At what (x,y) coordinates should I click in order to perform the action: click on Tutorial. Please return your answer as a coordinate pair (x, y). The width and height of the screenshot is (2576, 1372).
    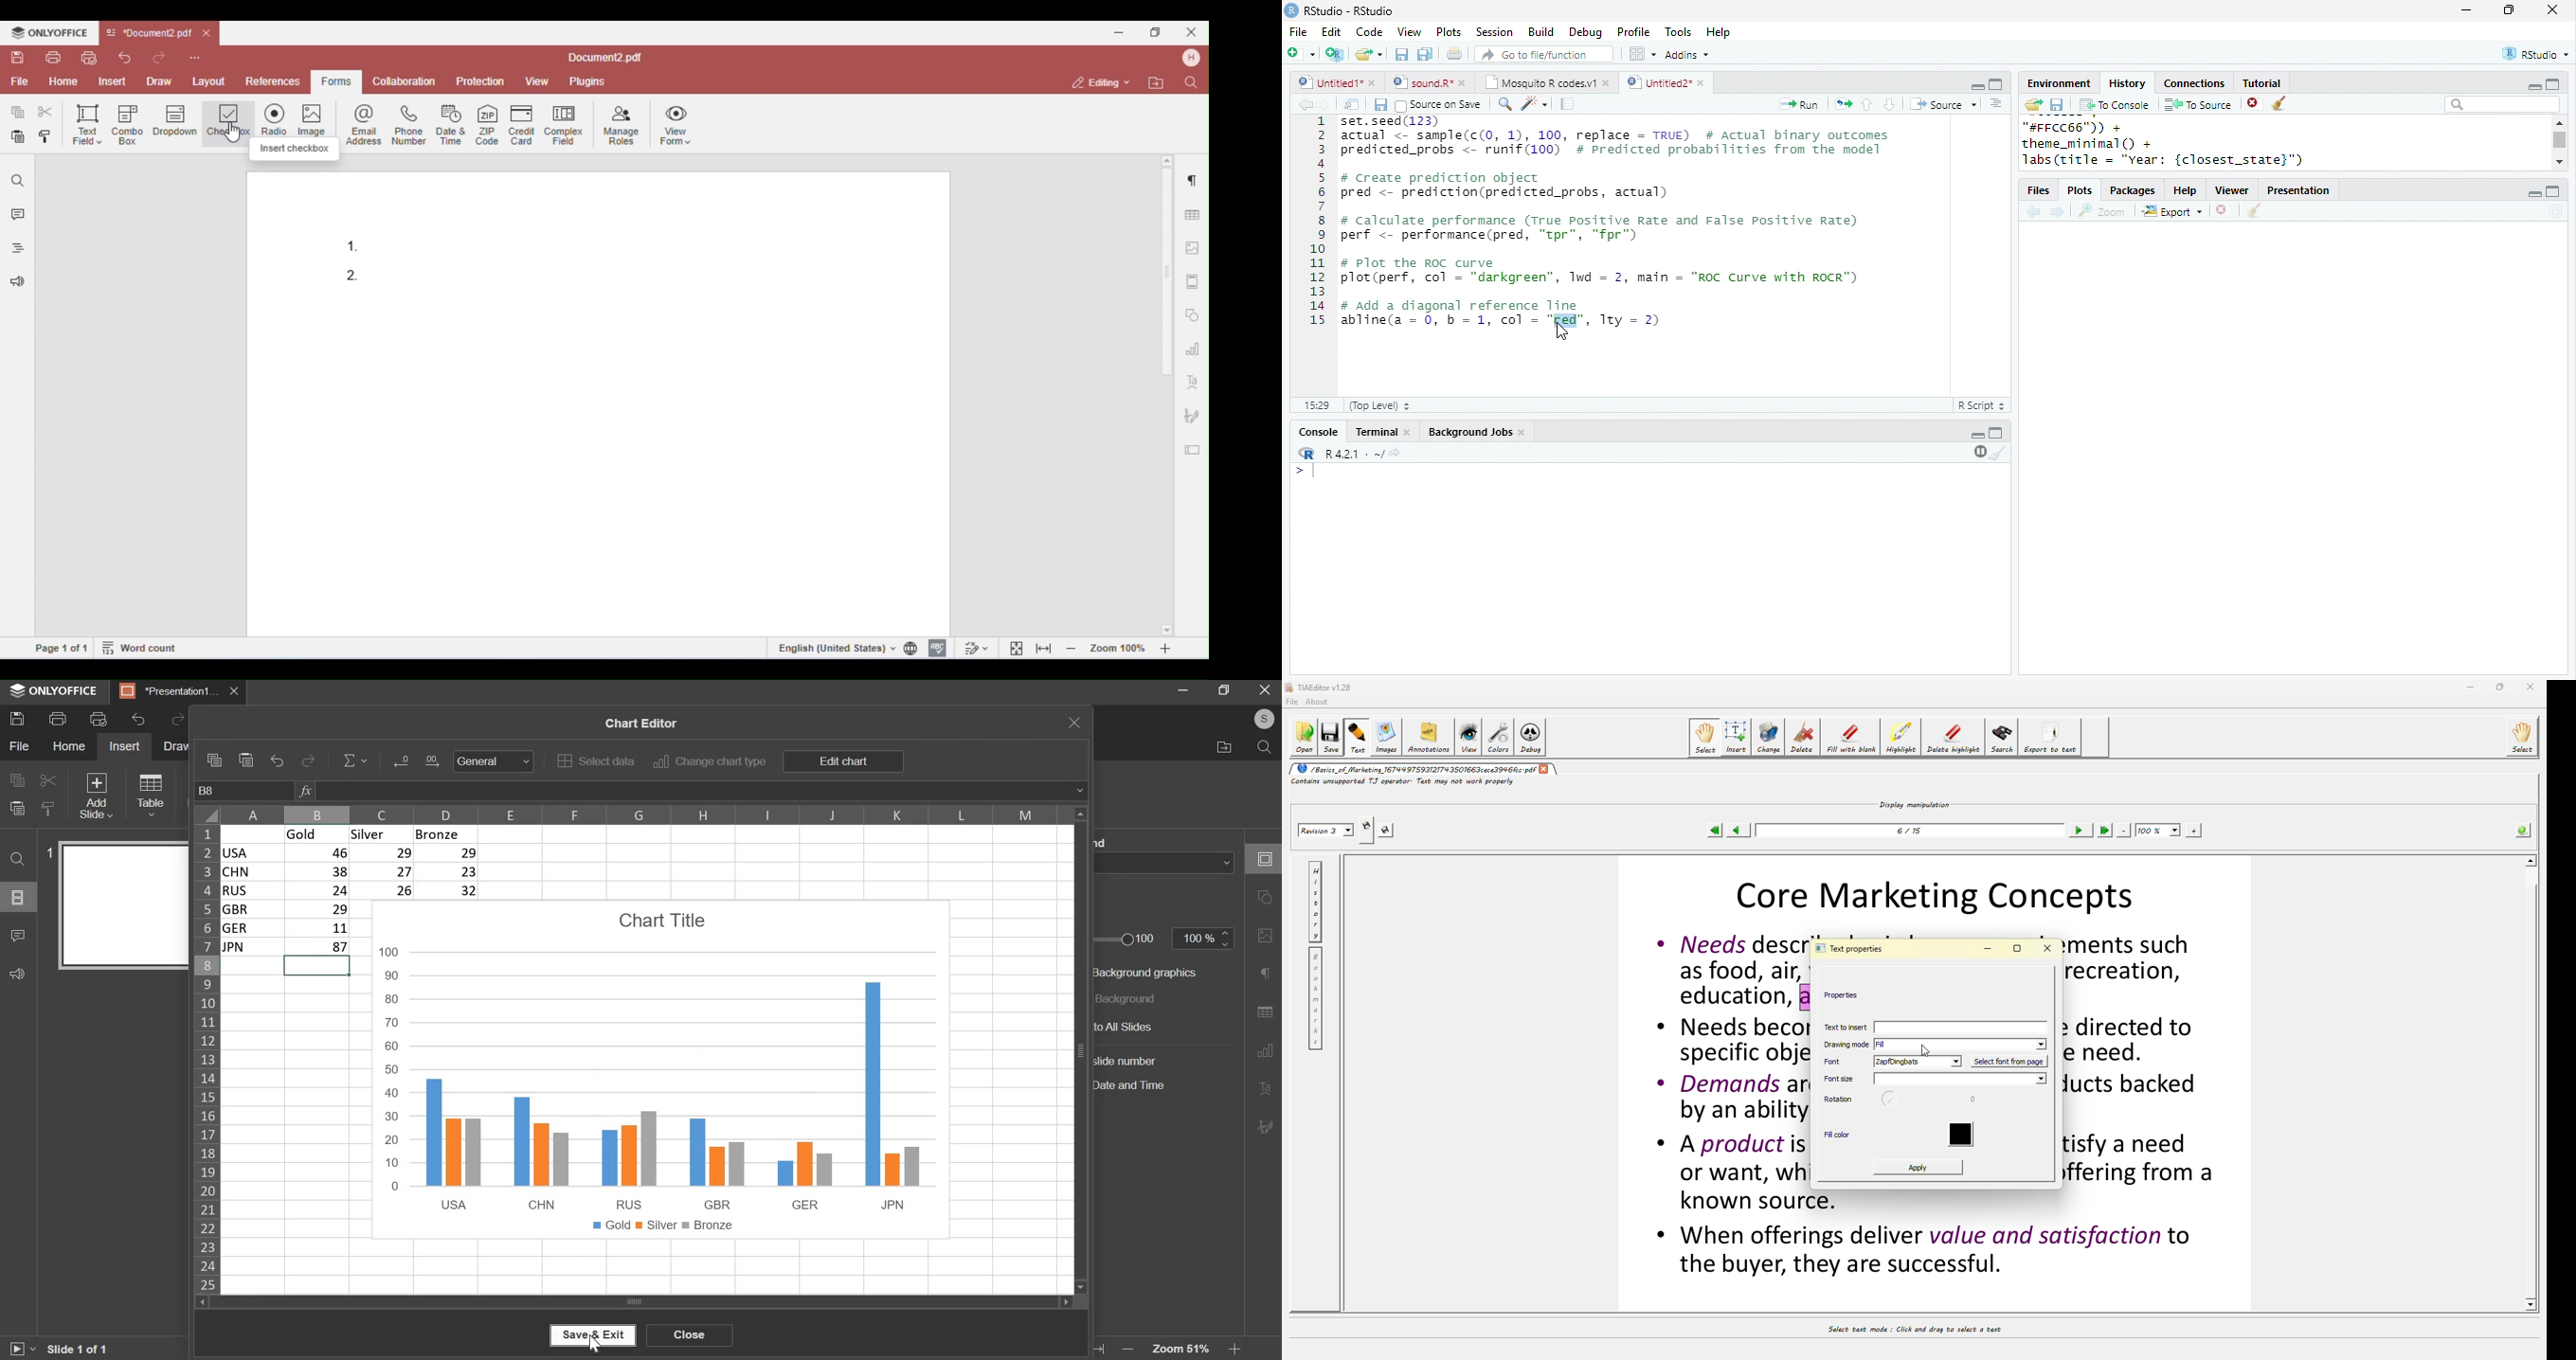
    Looking at the image, I should click on (2261, 82).